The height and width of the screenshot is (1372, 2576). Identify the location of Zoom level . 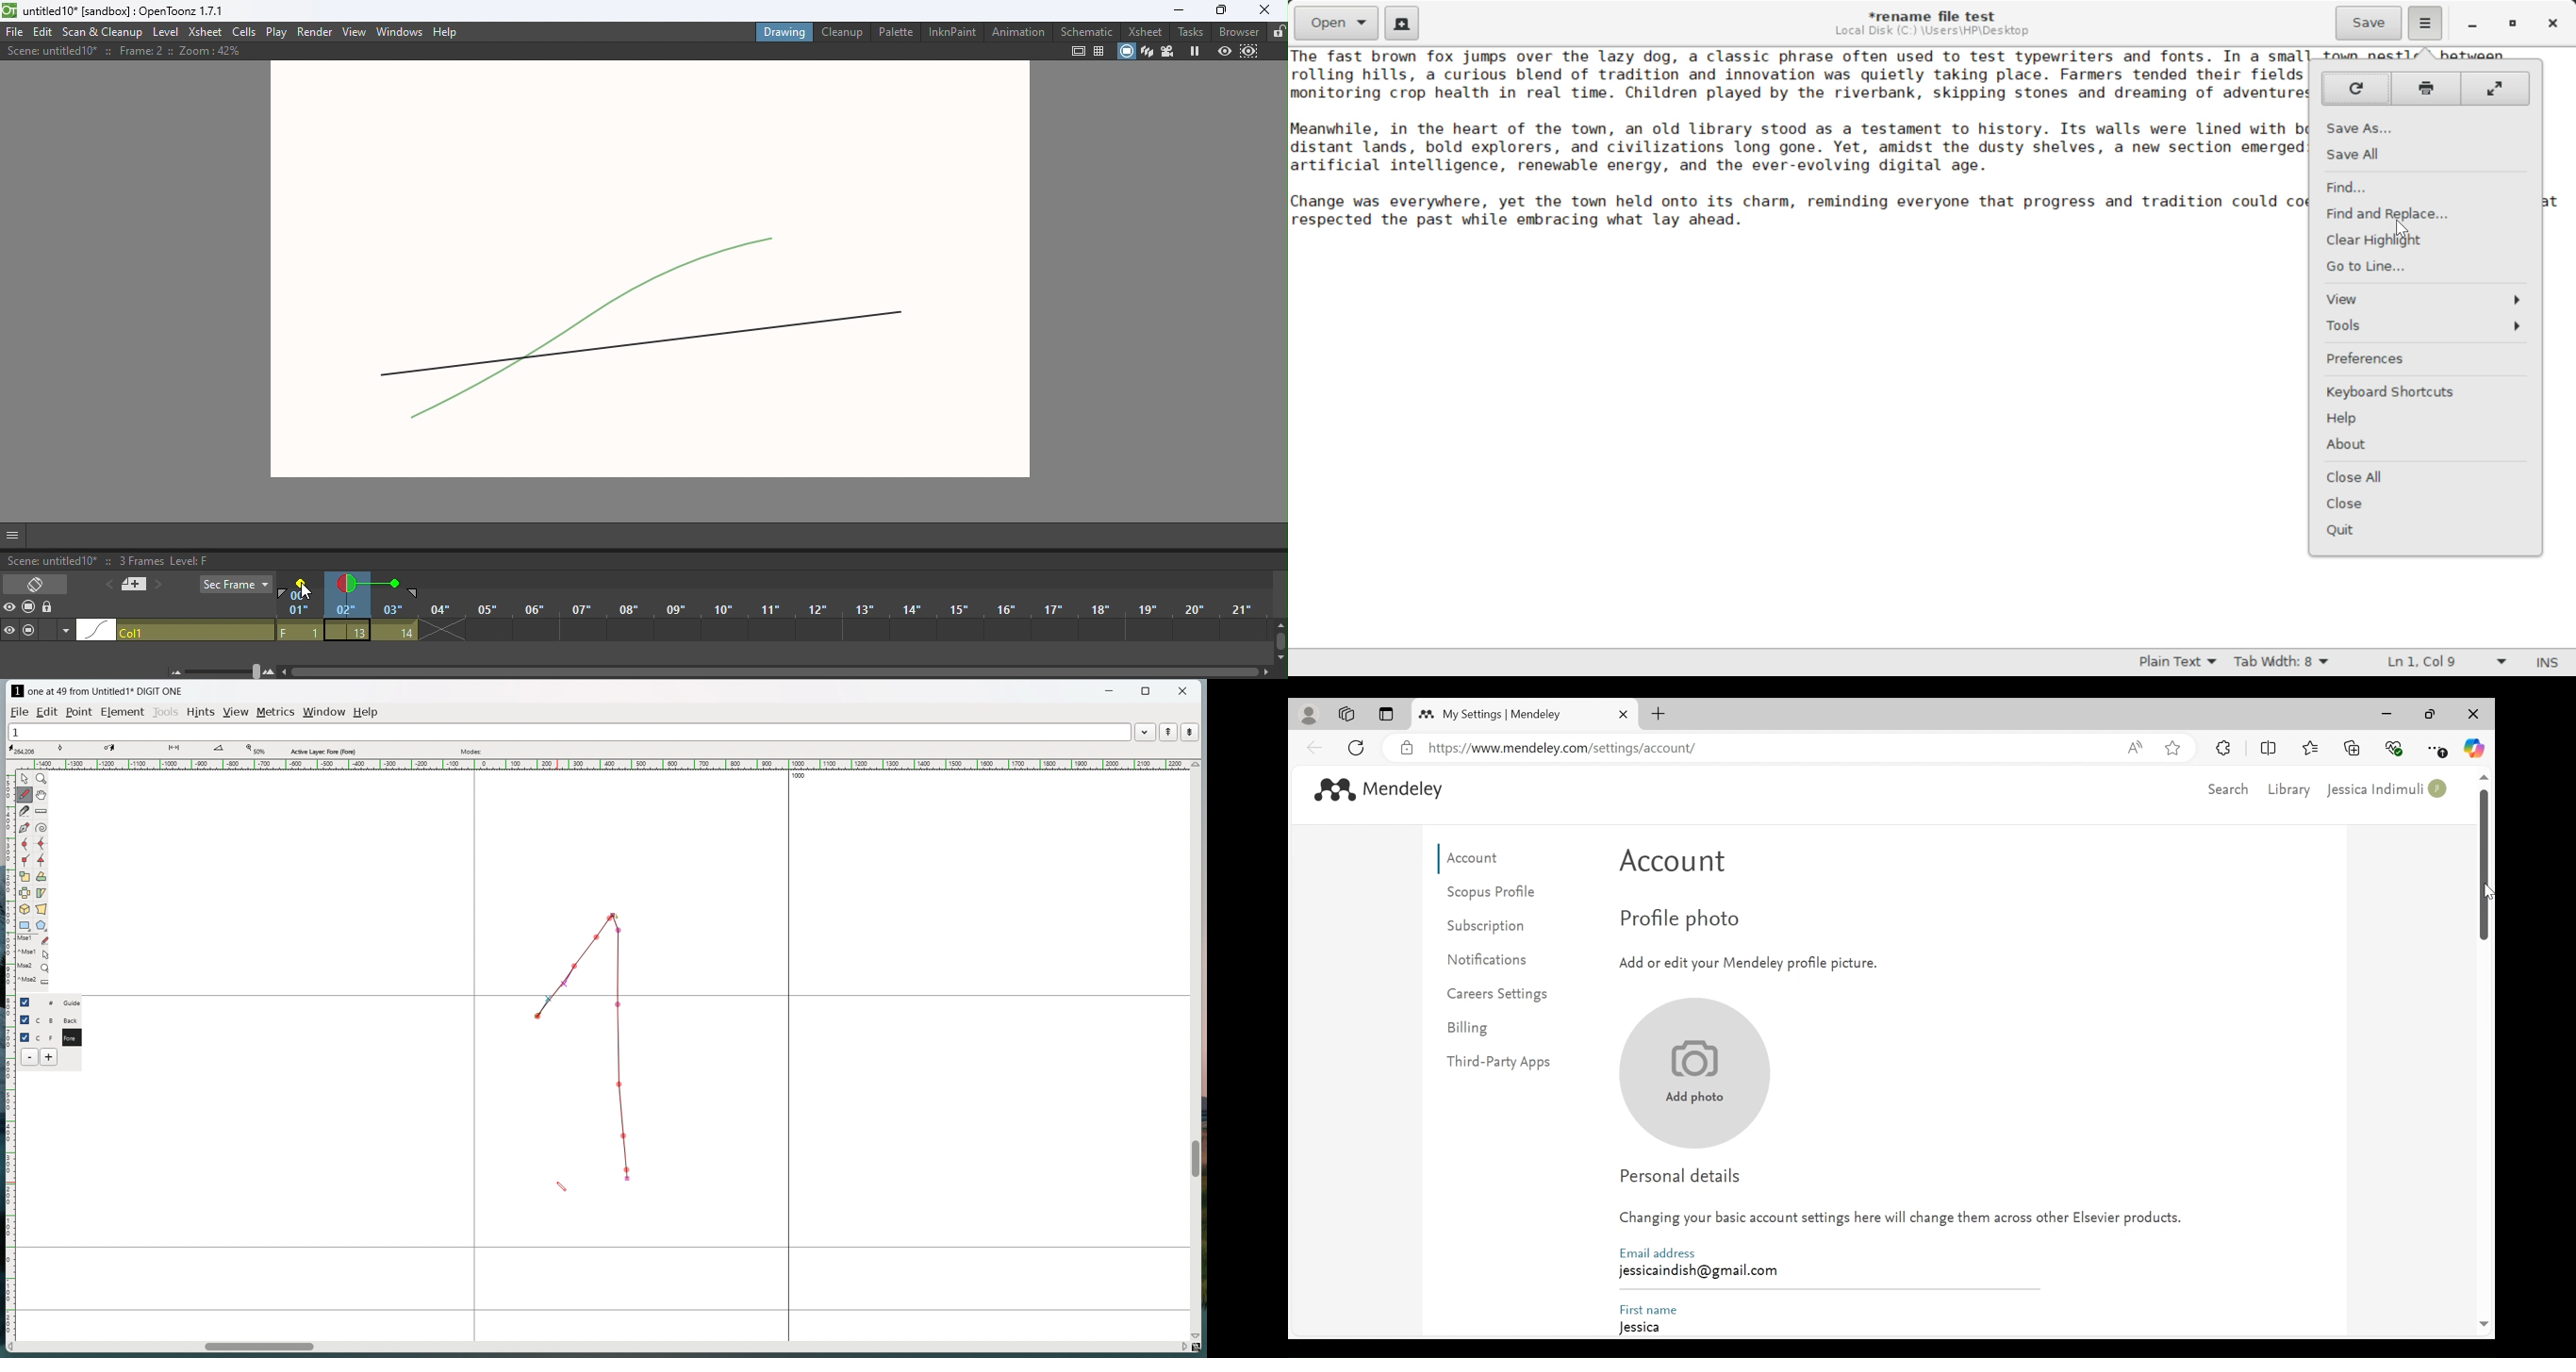
(255, 750).